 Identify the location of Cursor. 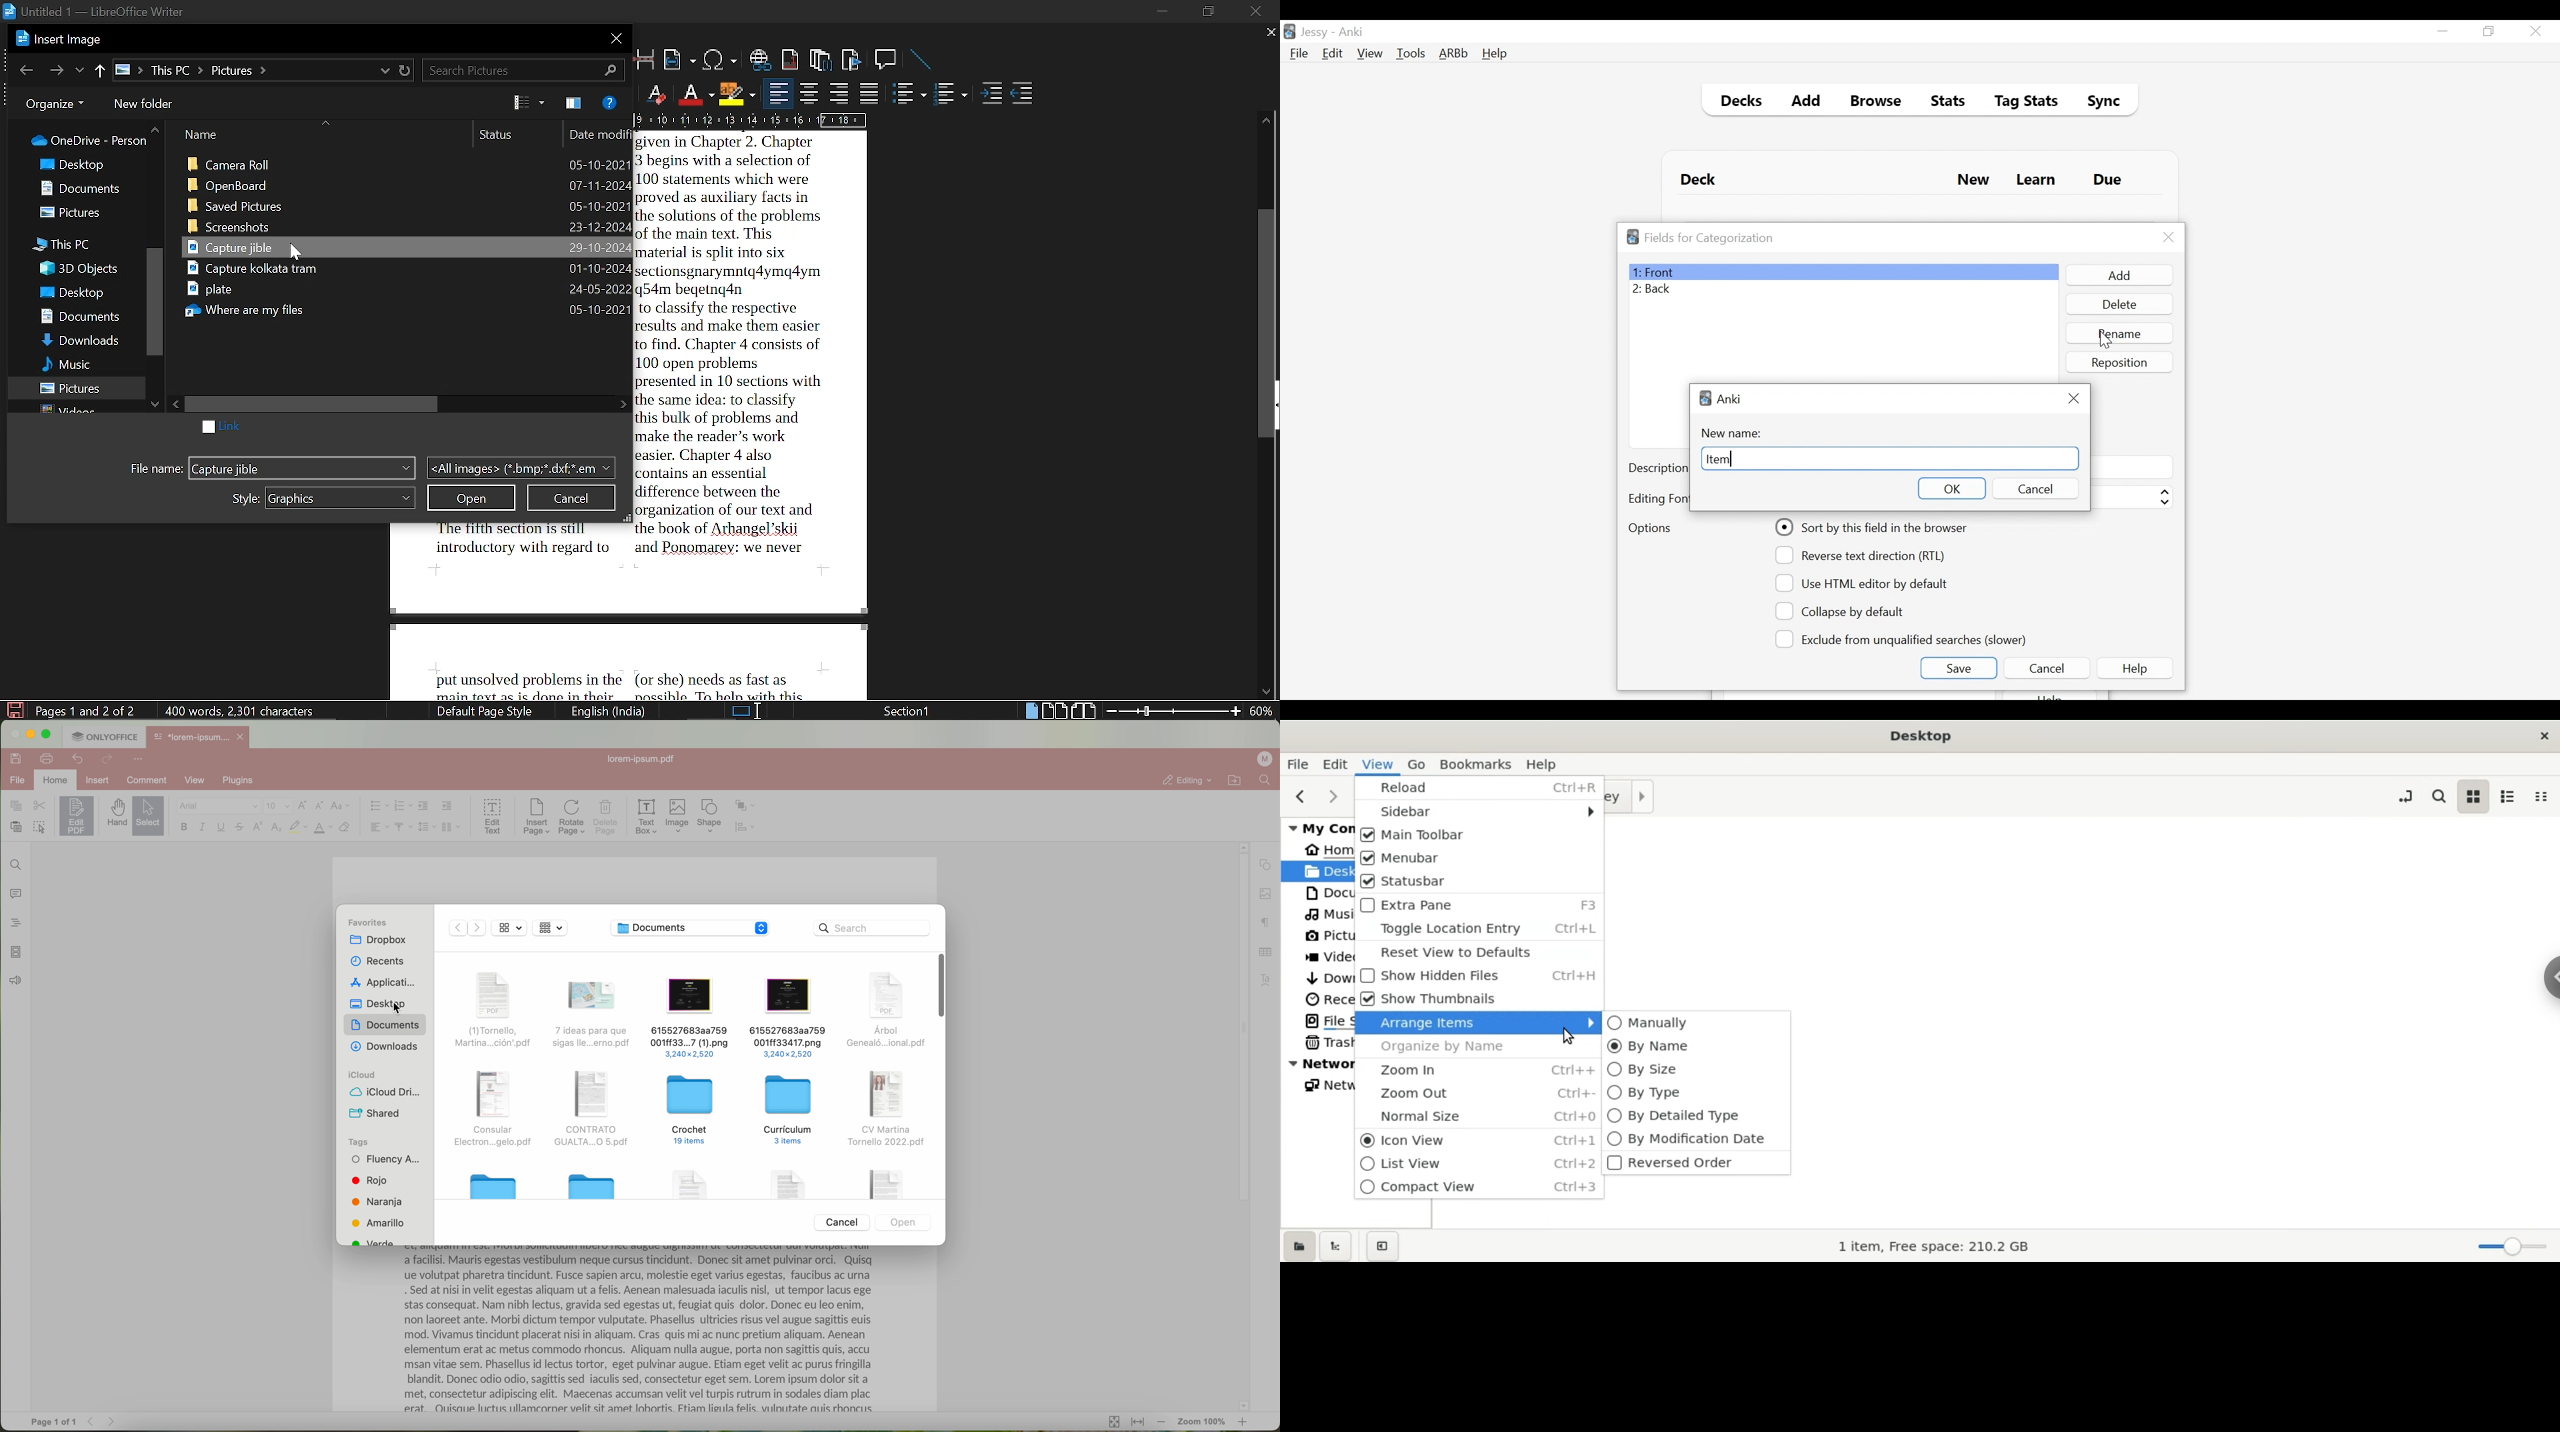
(2105, 340).